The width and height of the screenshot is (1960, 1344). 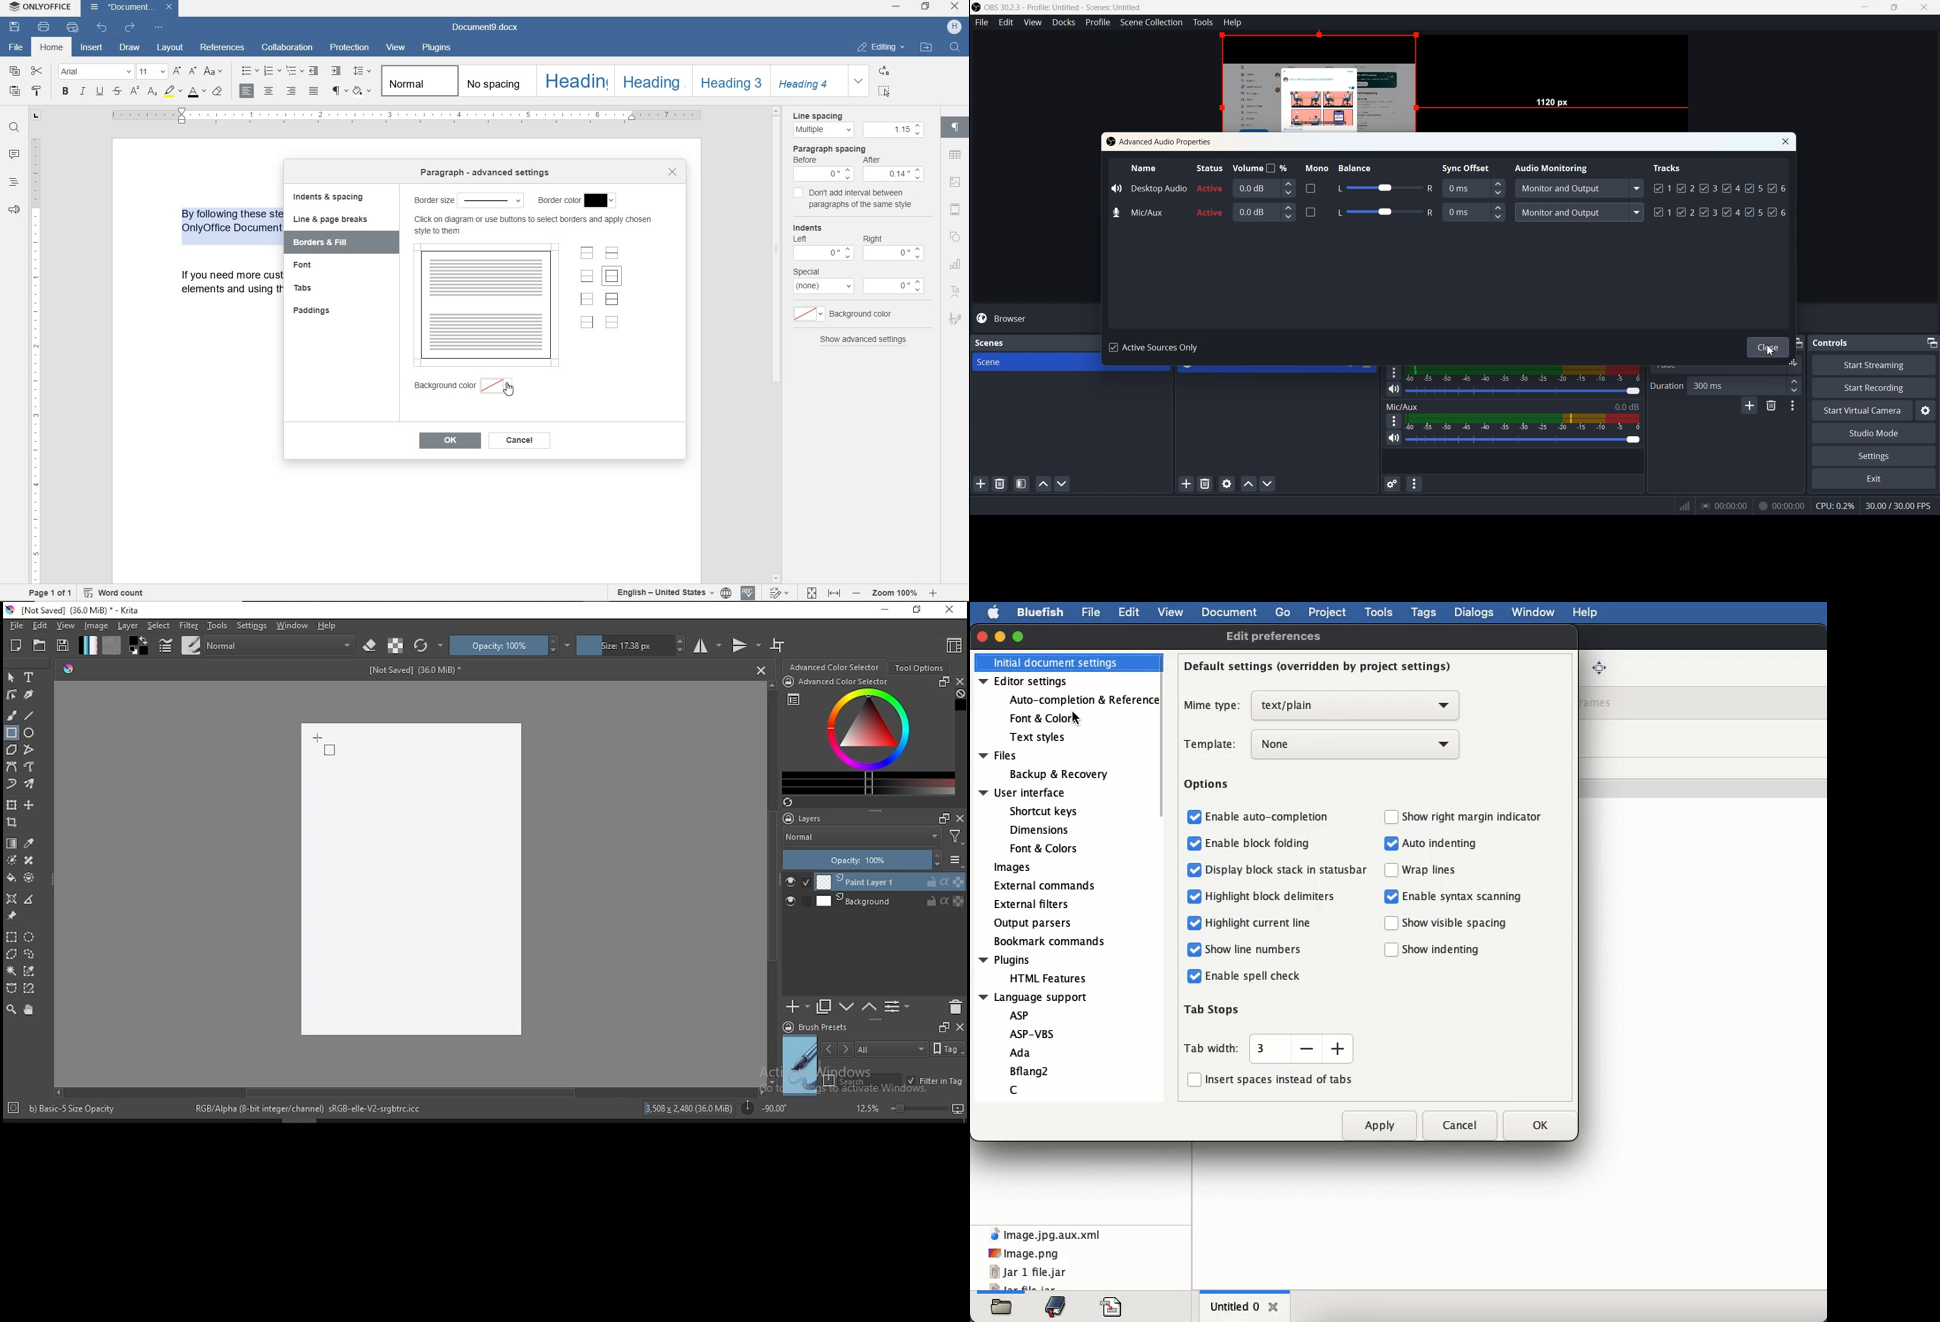 What do you see at coordinates (920, 668) in the screenshot?
I see `tool options` at bounding box center [920, 668].